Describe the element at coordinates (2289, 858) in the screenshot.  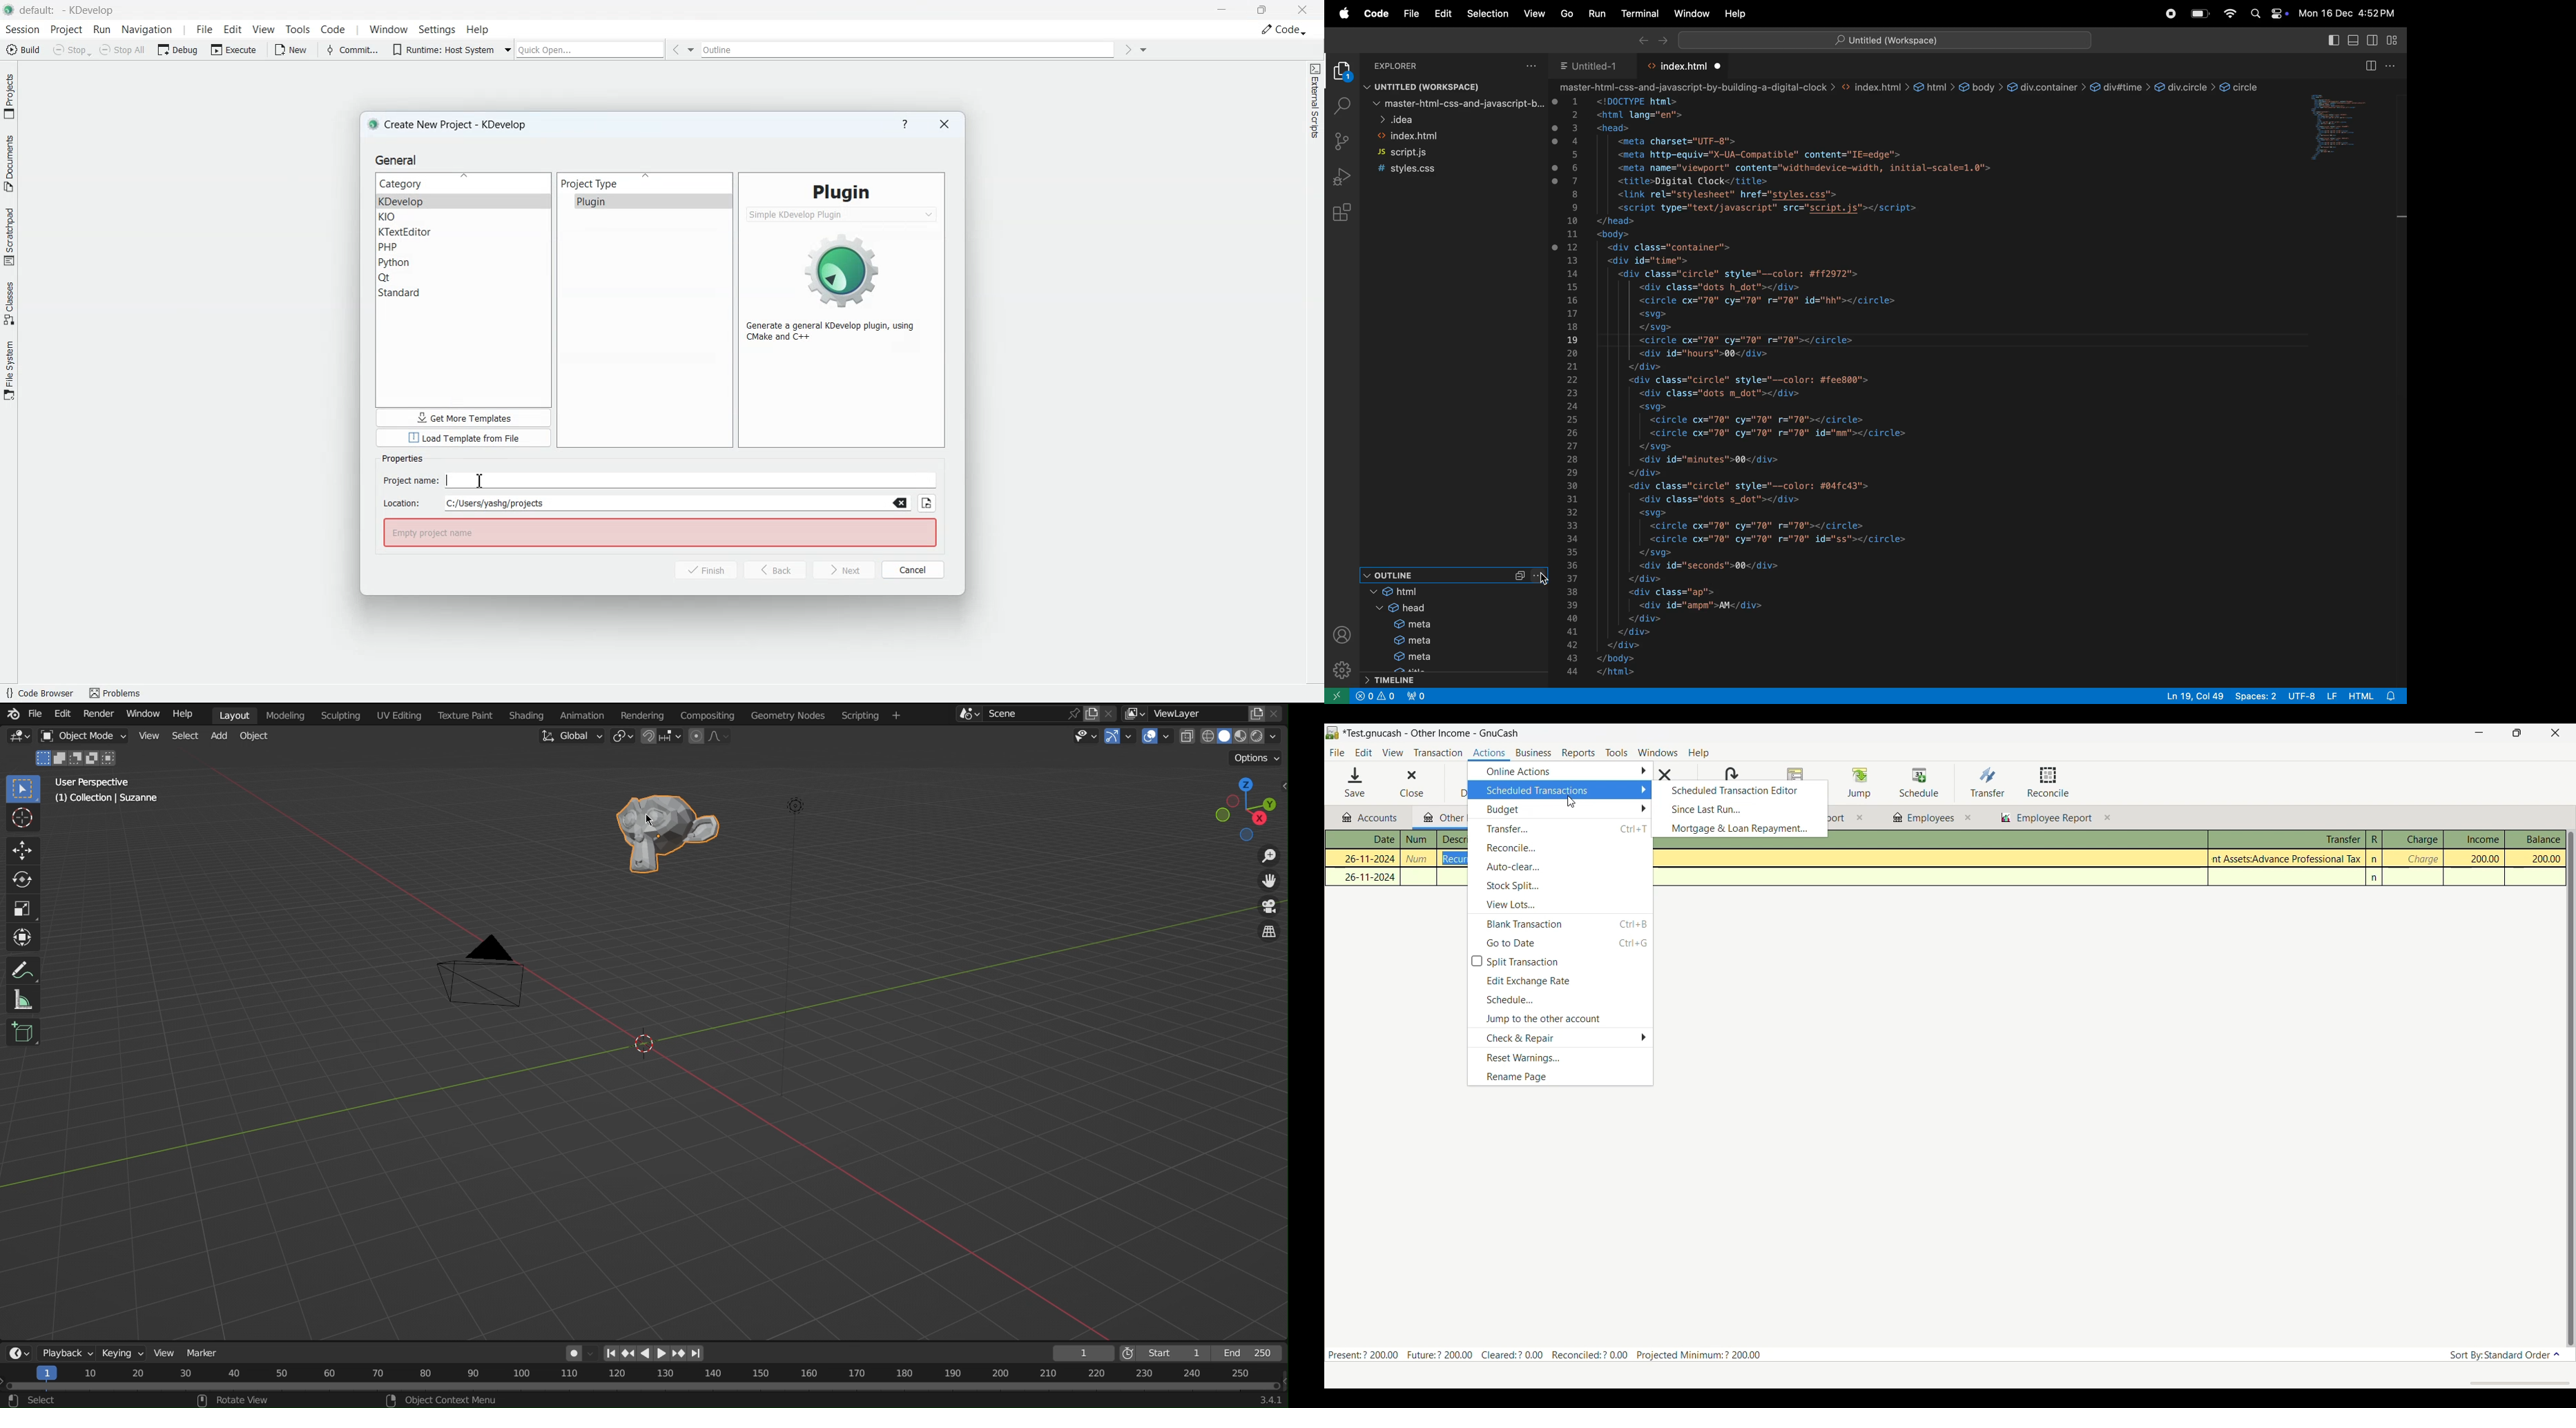
I see `Assets:Advance Professional Tax` at that location.